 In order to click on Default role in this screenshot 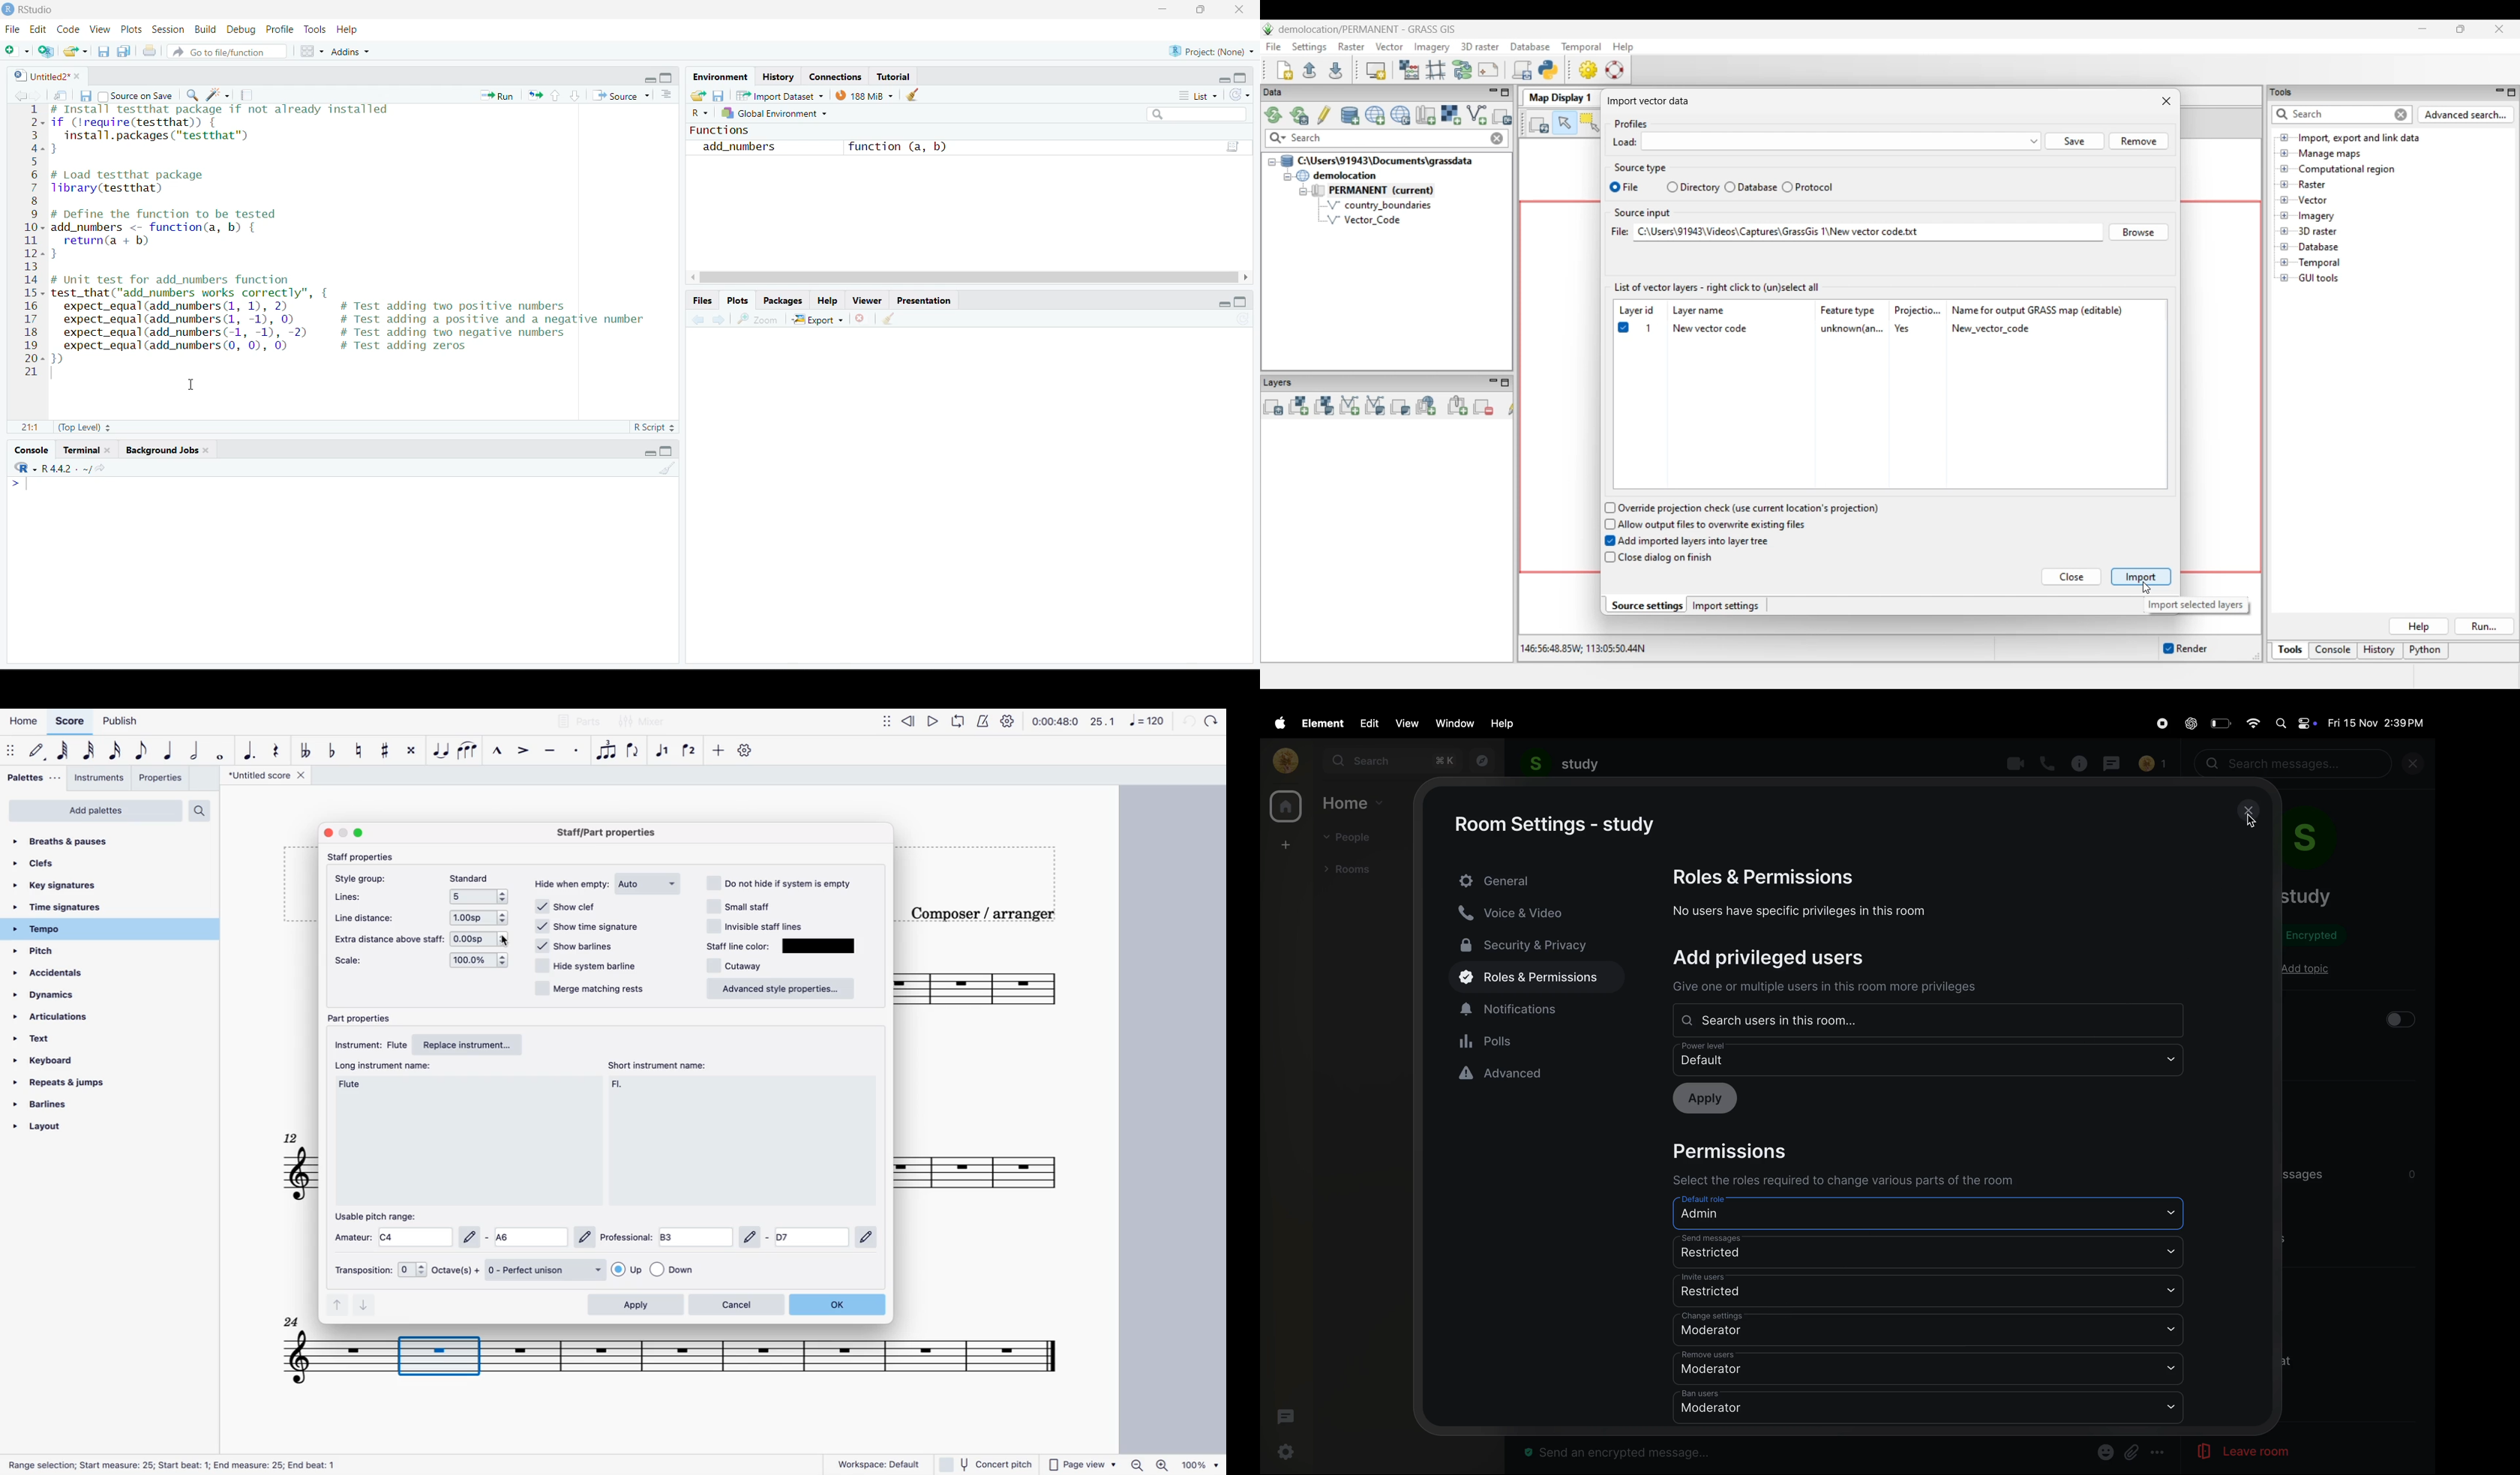, I will do `click(1924, 1213)`.